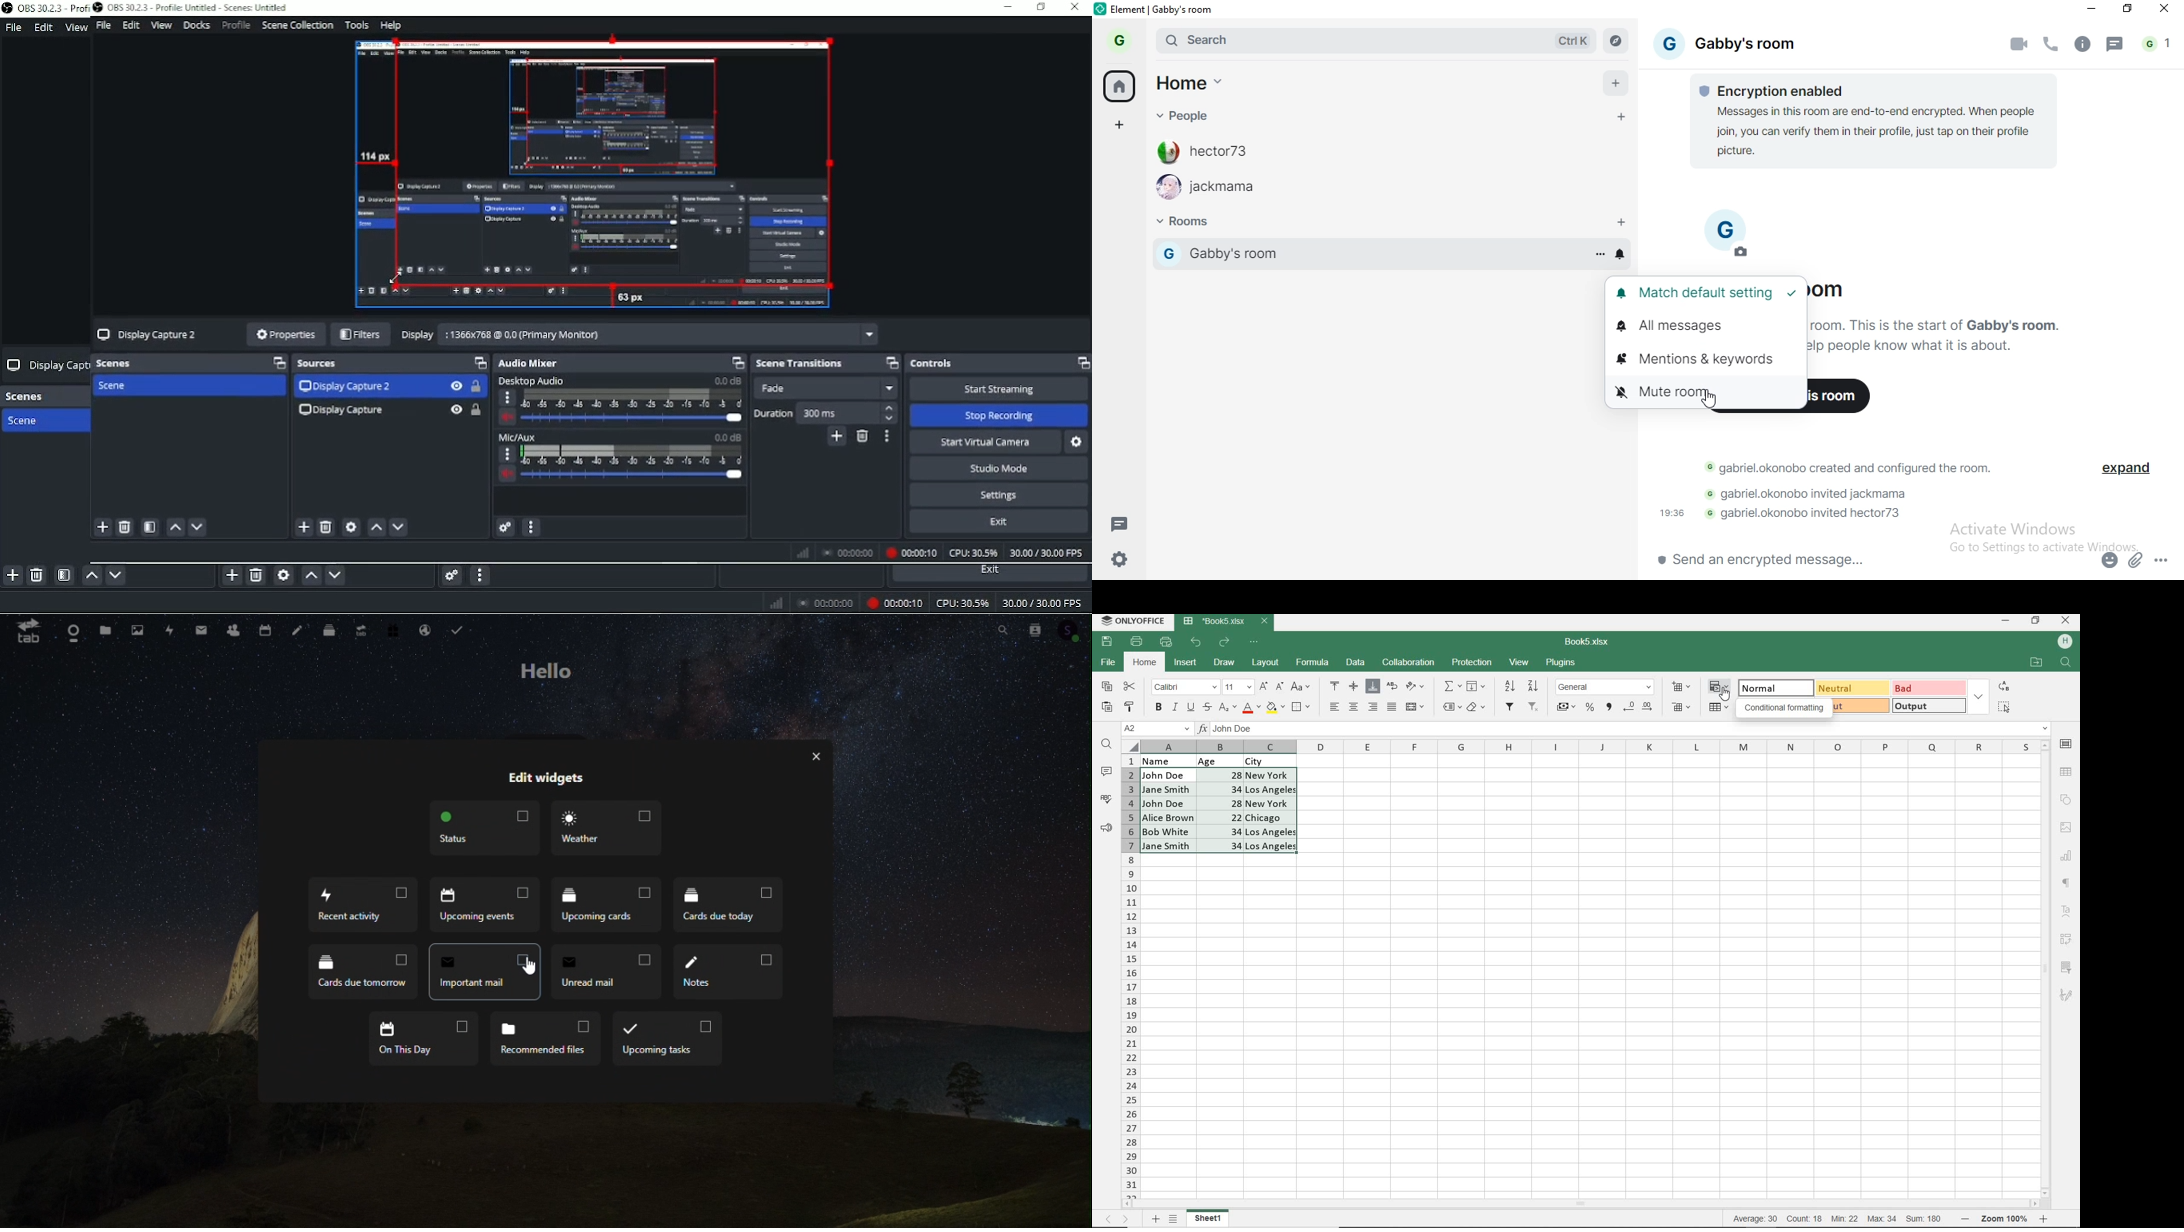  Describe the element at coordinates (336, 576) in the screenshot. I see `Move source(s) down` at that location.